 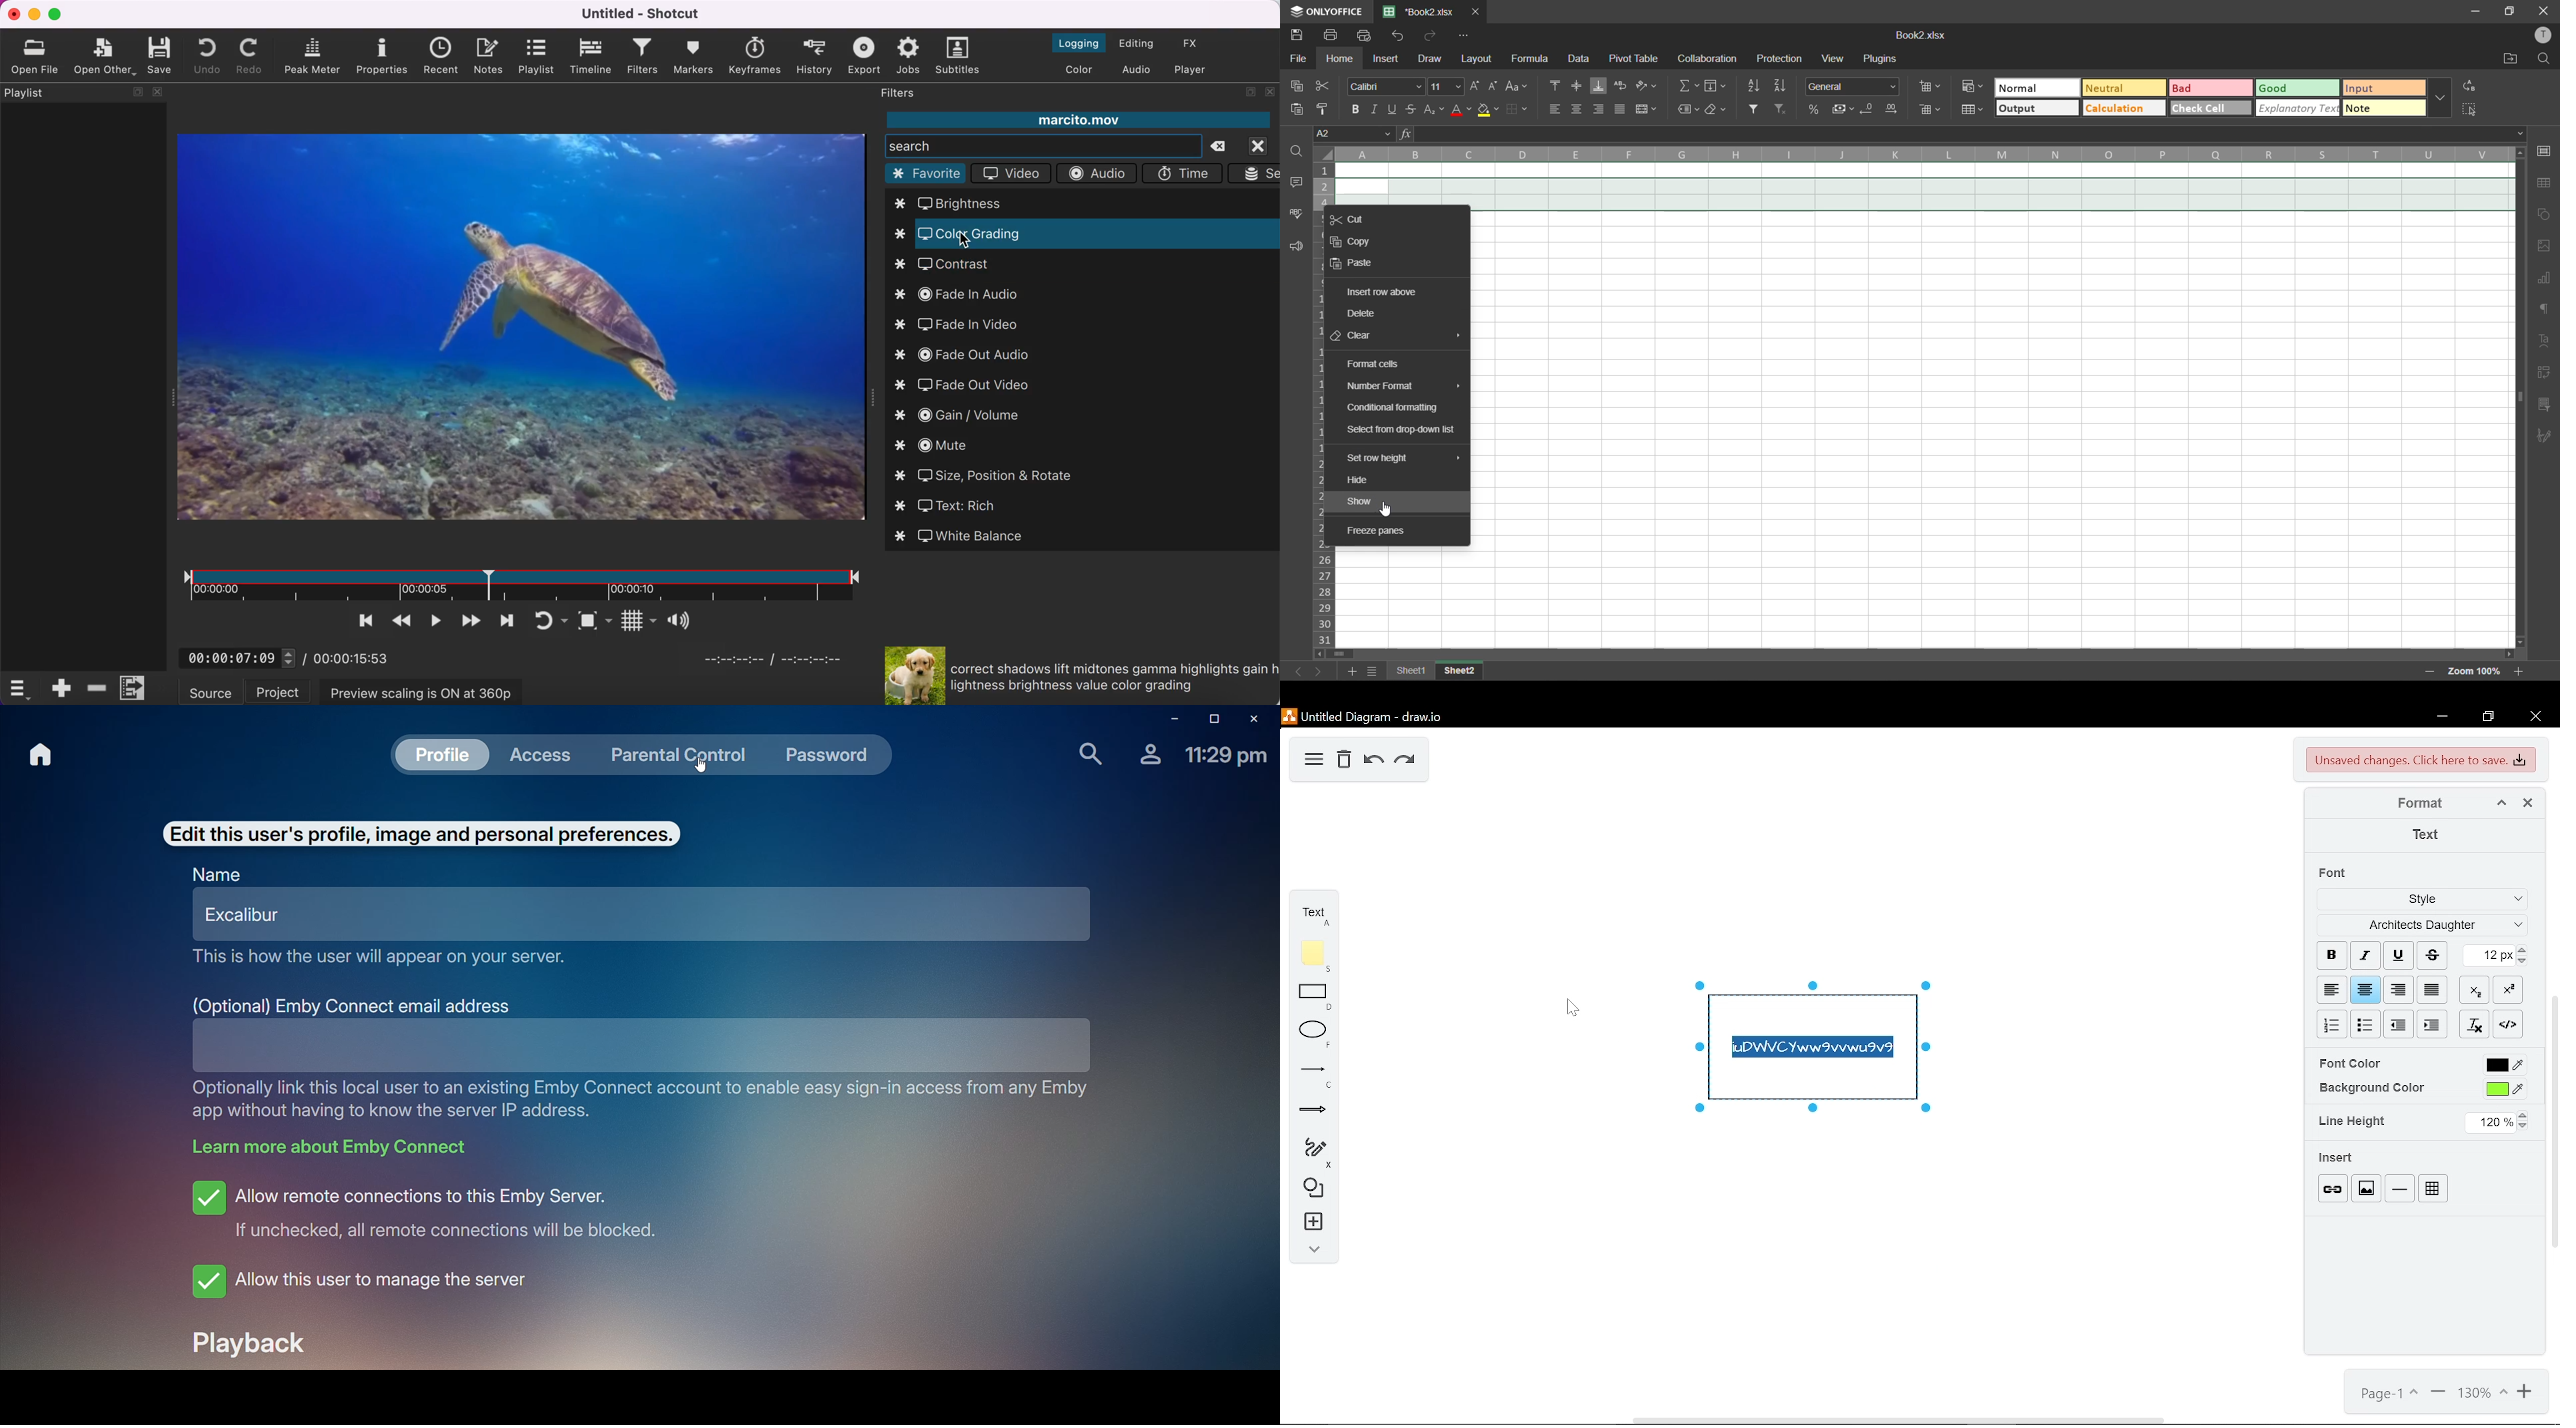 What do you see at coordinates (624, 620) in the screenshot?
I see `` at bounding box center [624, 620].